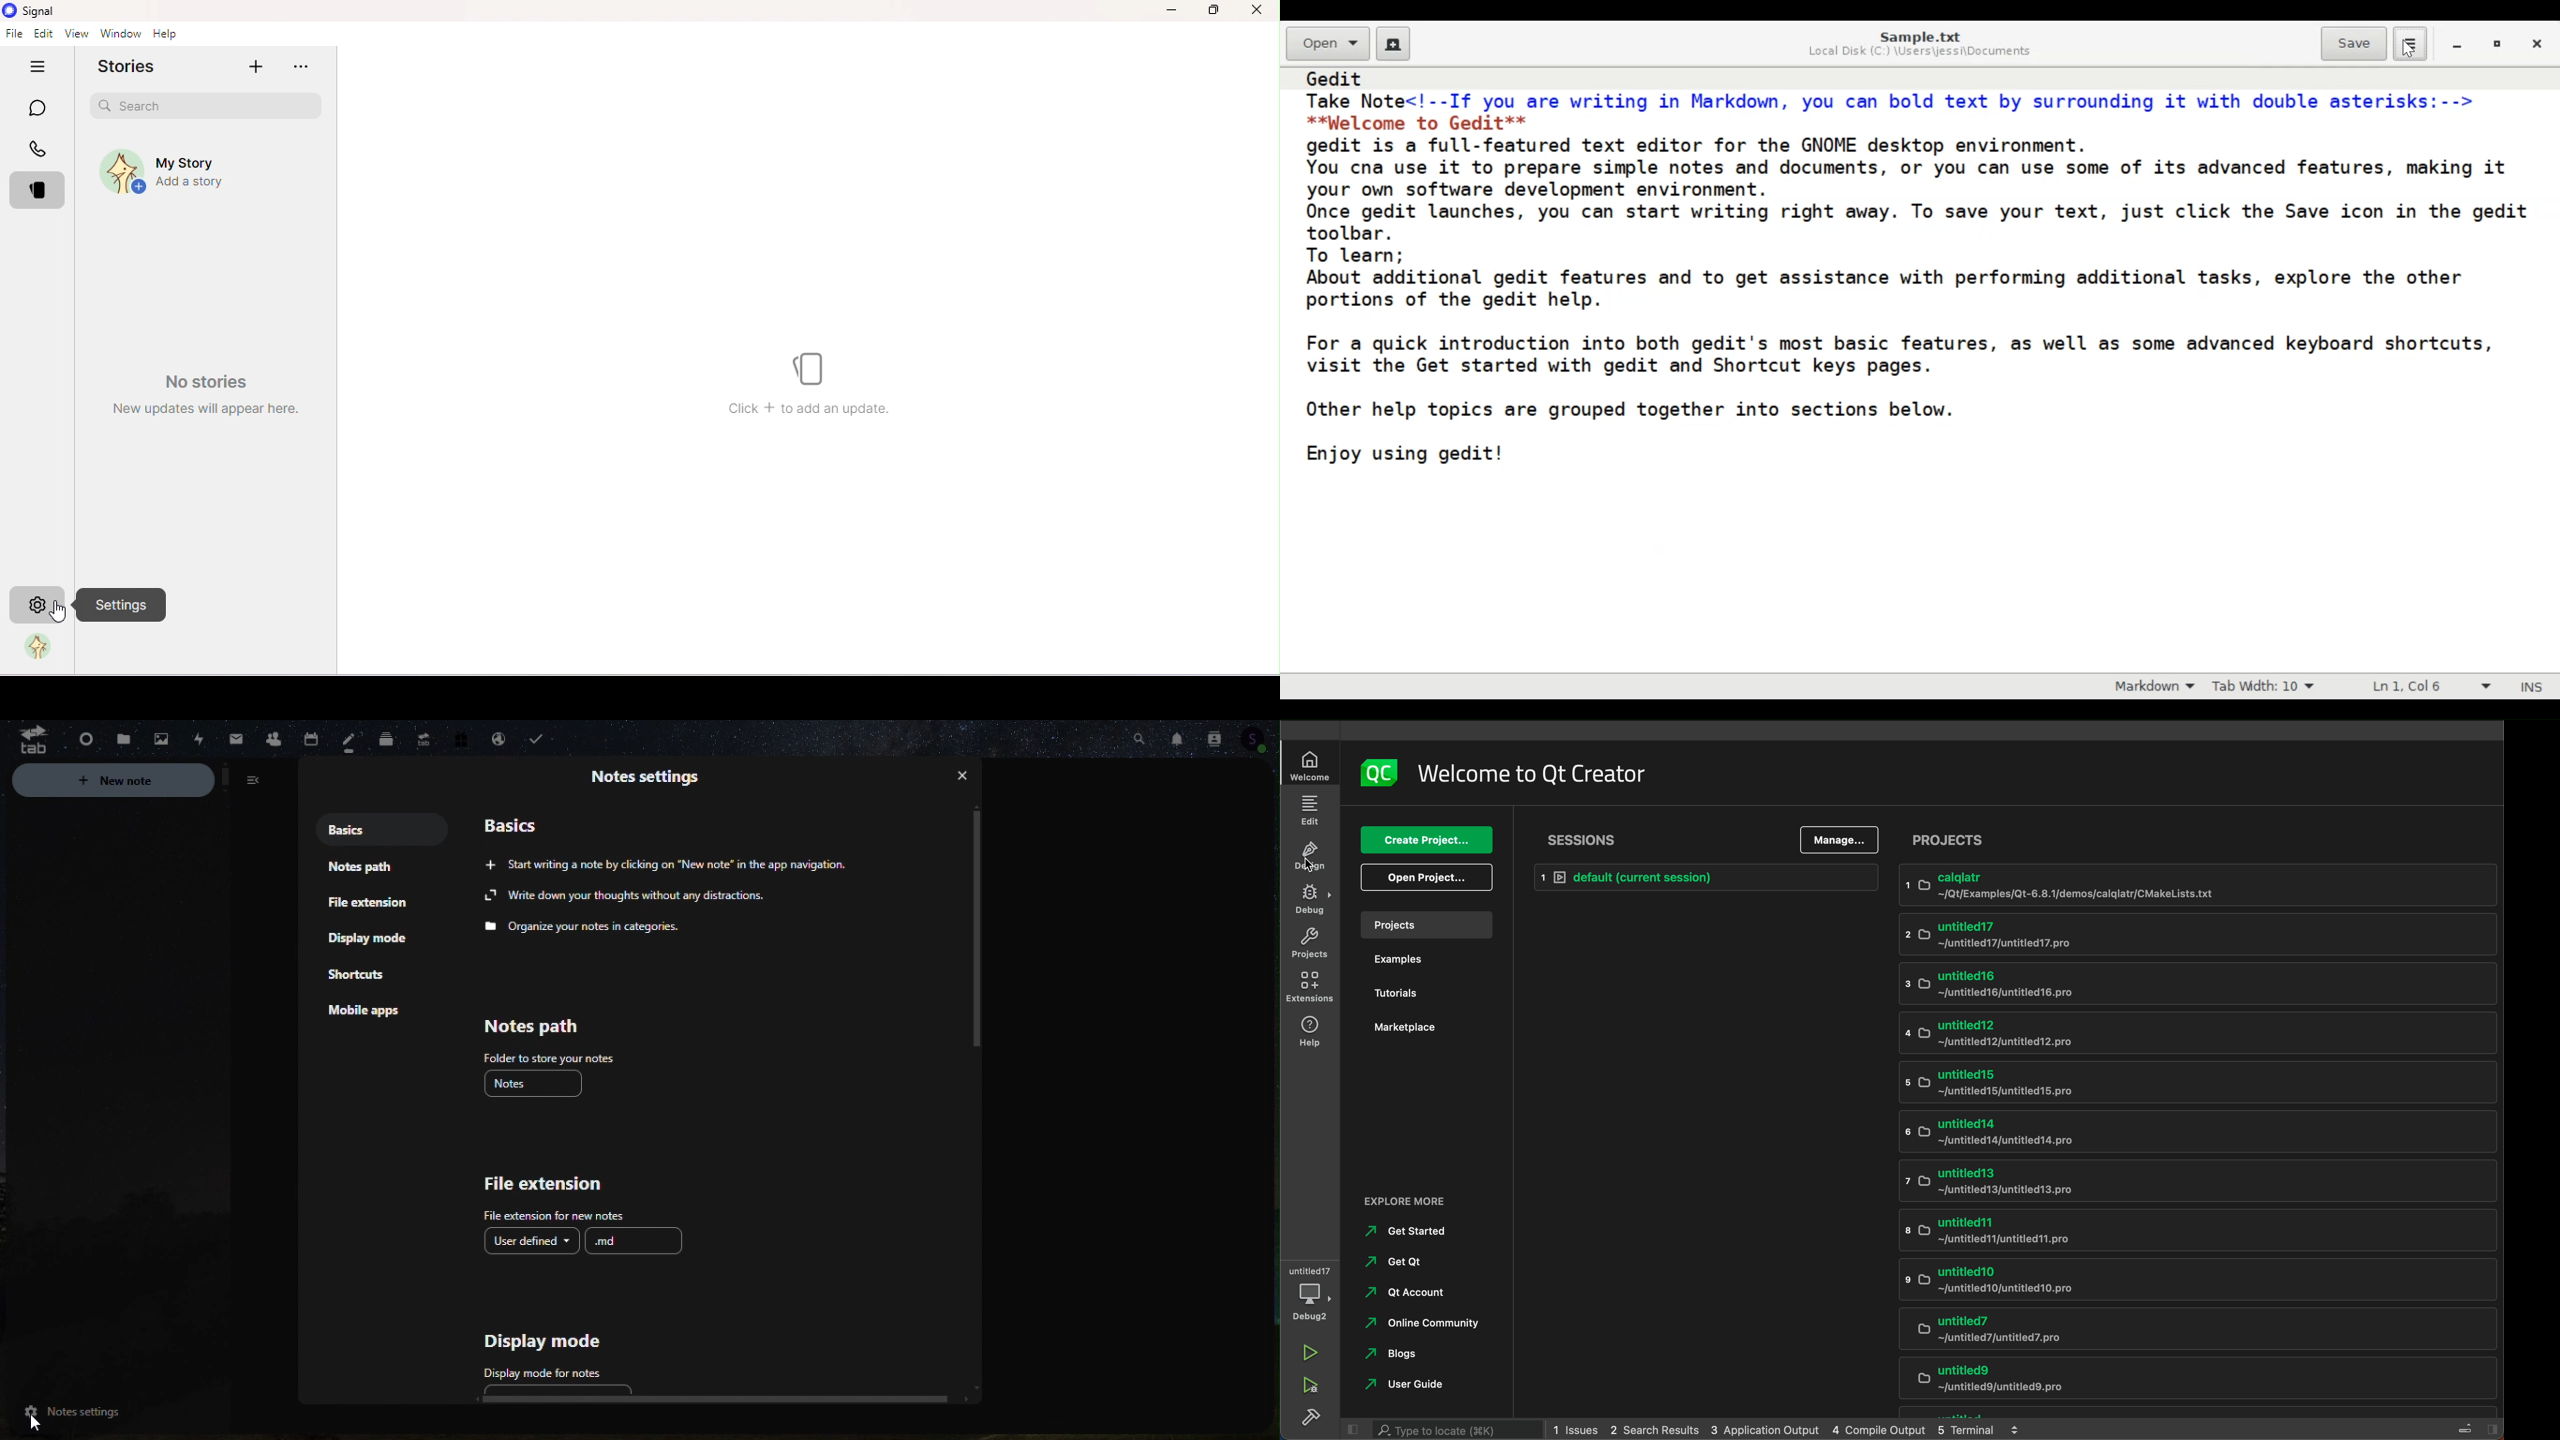  I want to click on Window, so click(121, 35).